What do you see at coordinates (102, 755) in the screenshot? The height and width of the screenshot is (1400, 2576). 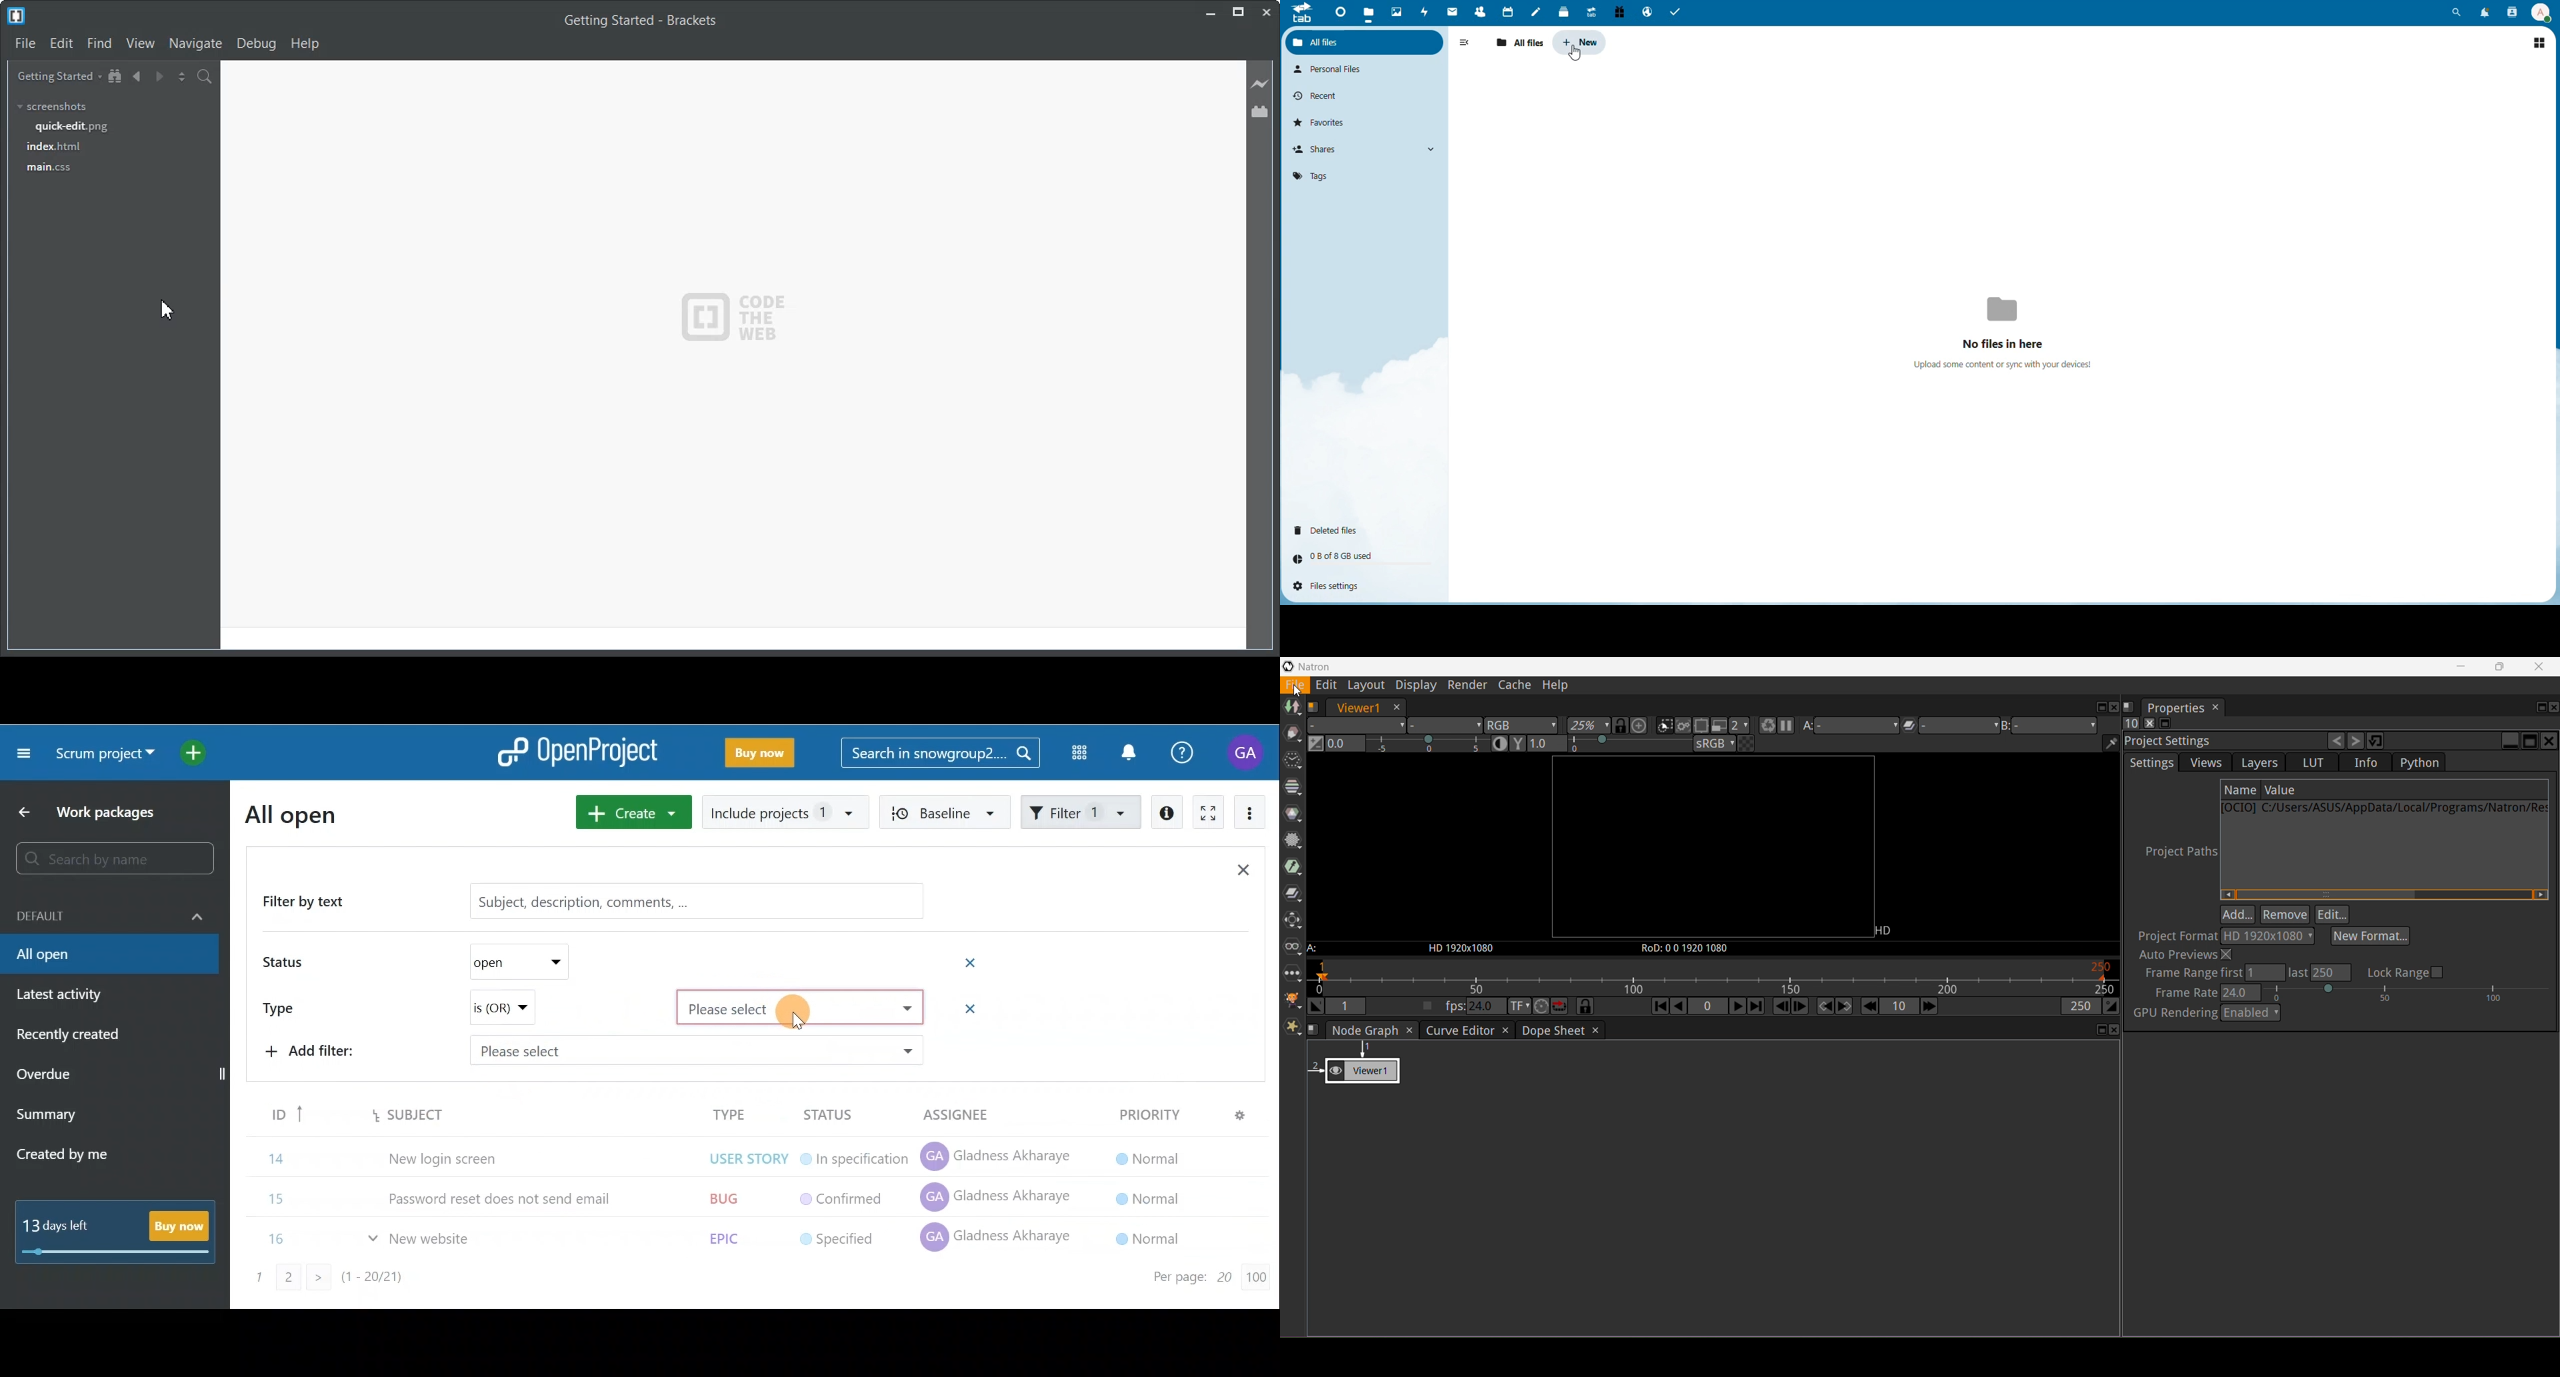 I see `Project name` at bounding box center [102, 755].